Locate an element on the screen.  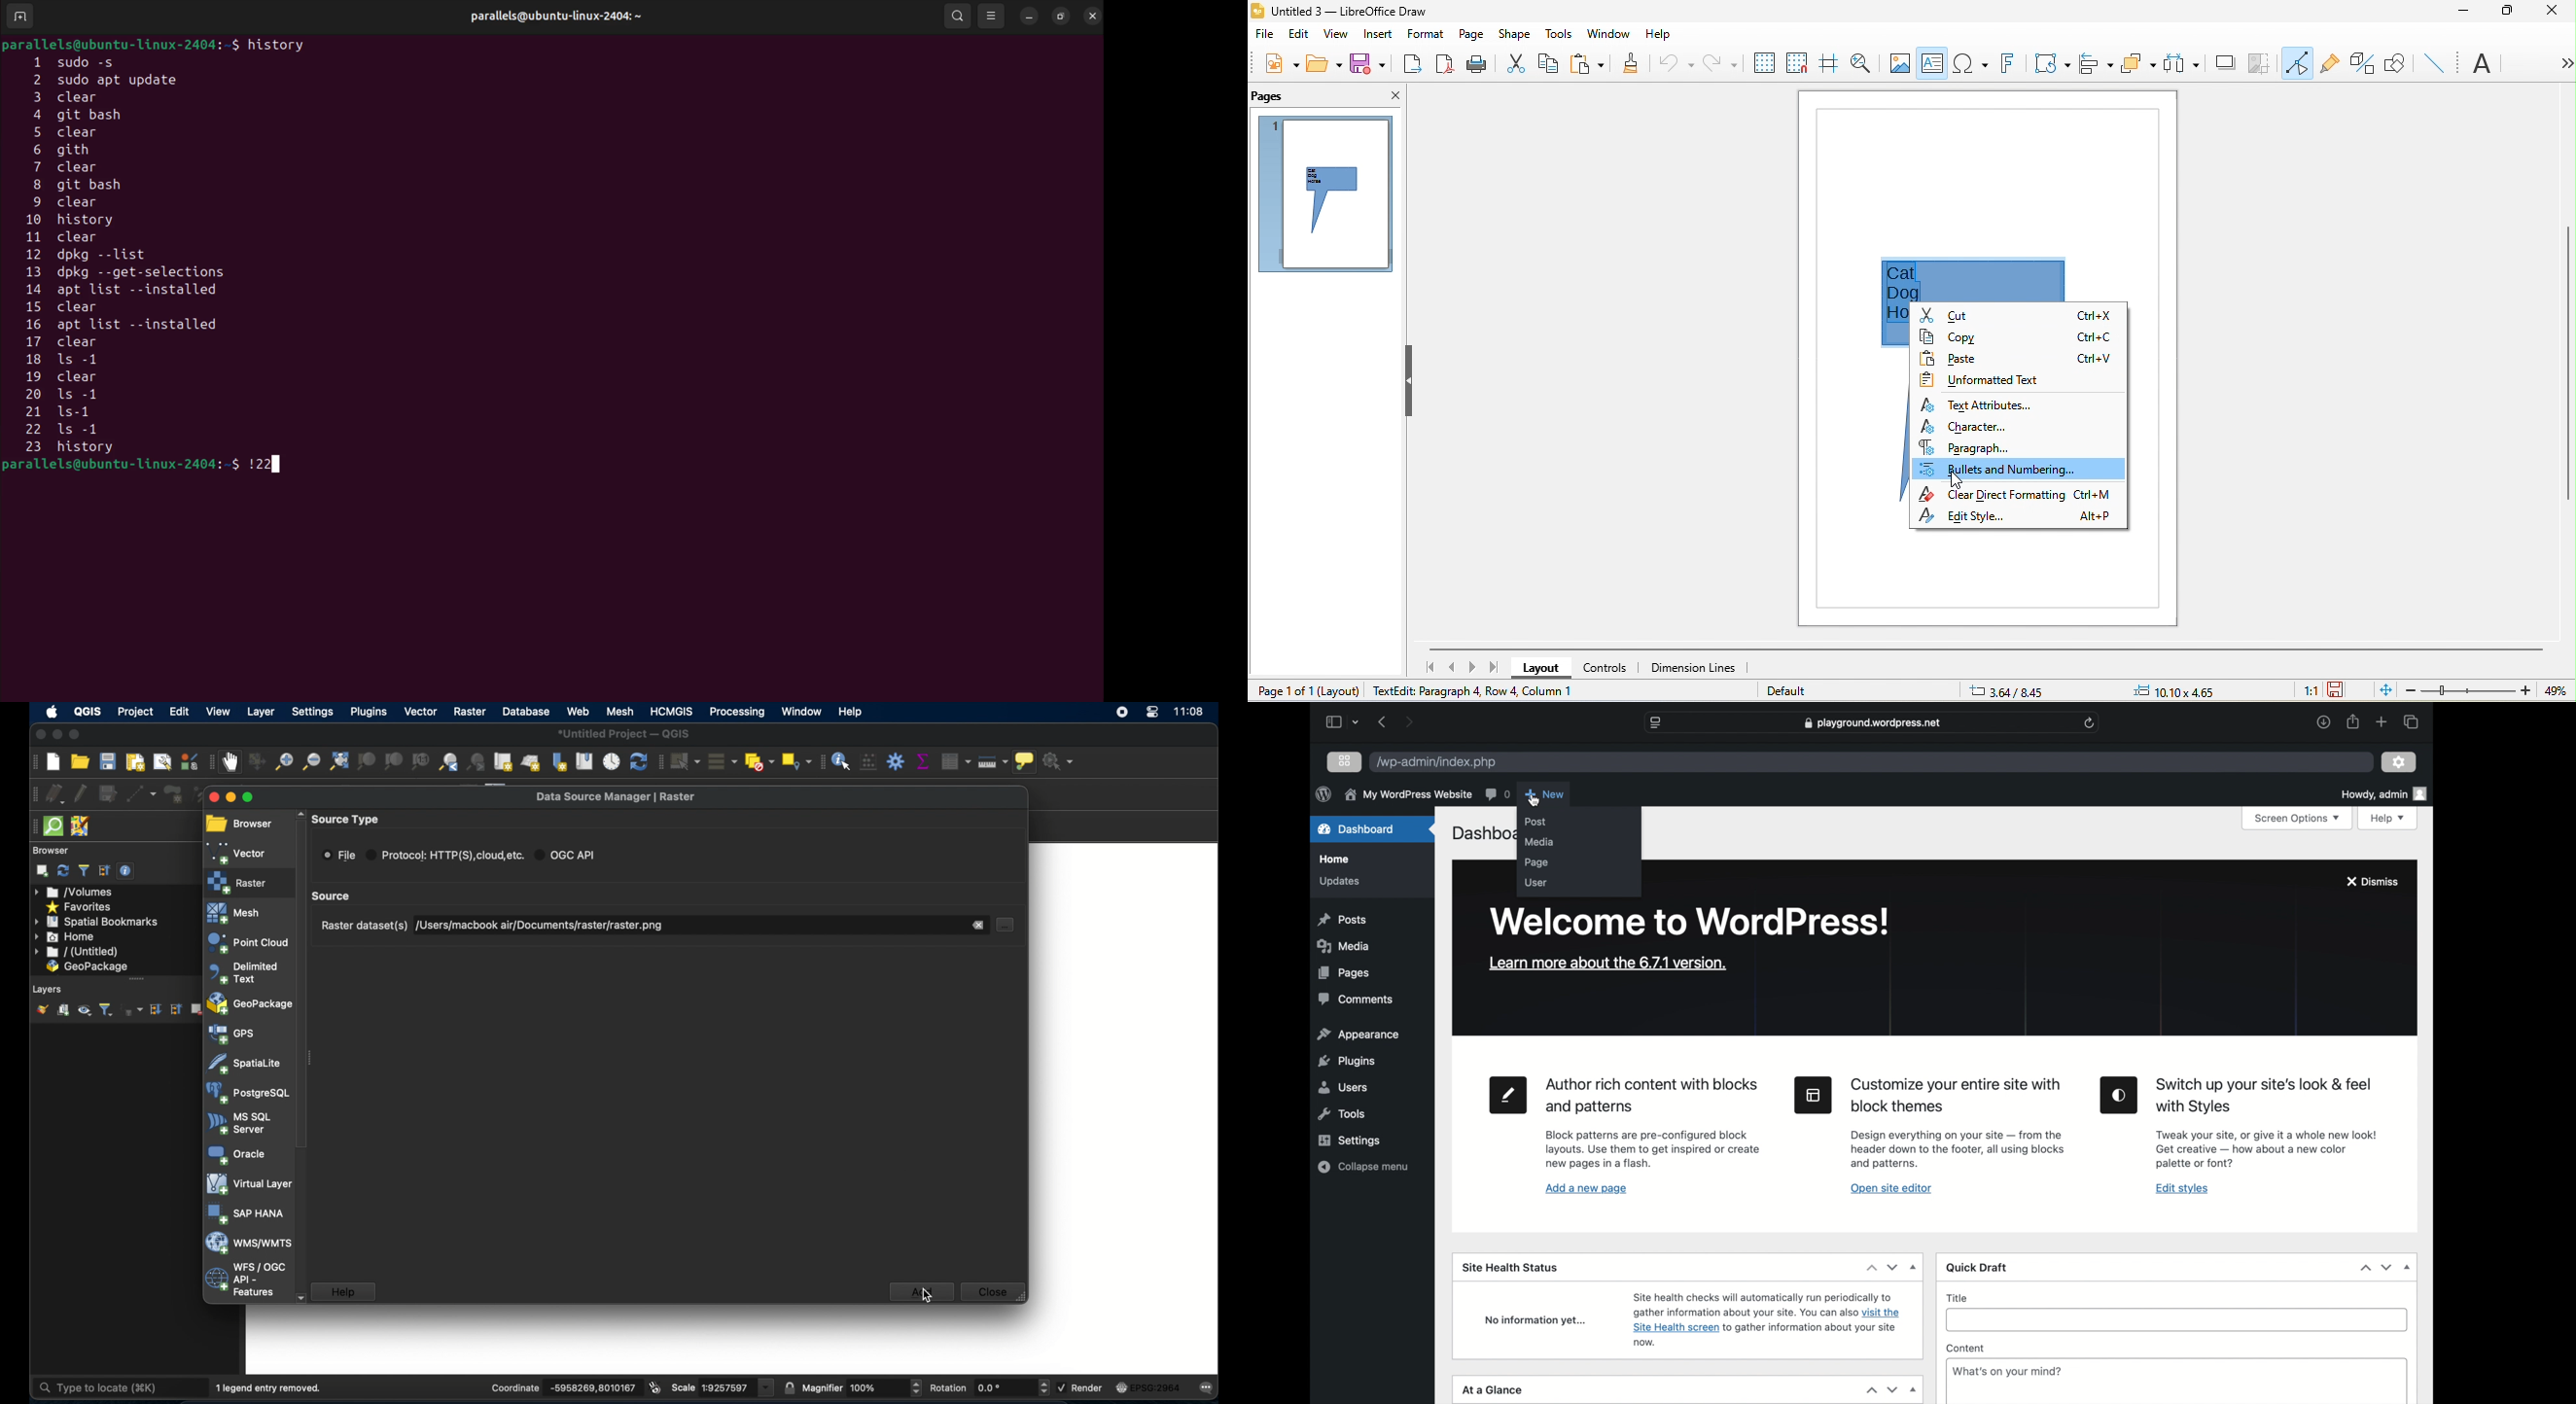
export directly as pdf is located at coordinates (1445, 66).